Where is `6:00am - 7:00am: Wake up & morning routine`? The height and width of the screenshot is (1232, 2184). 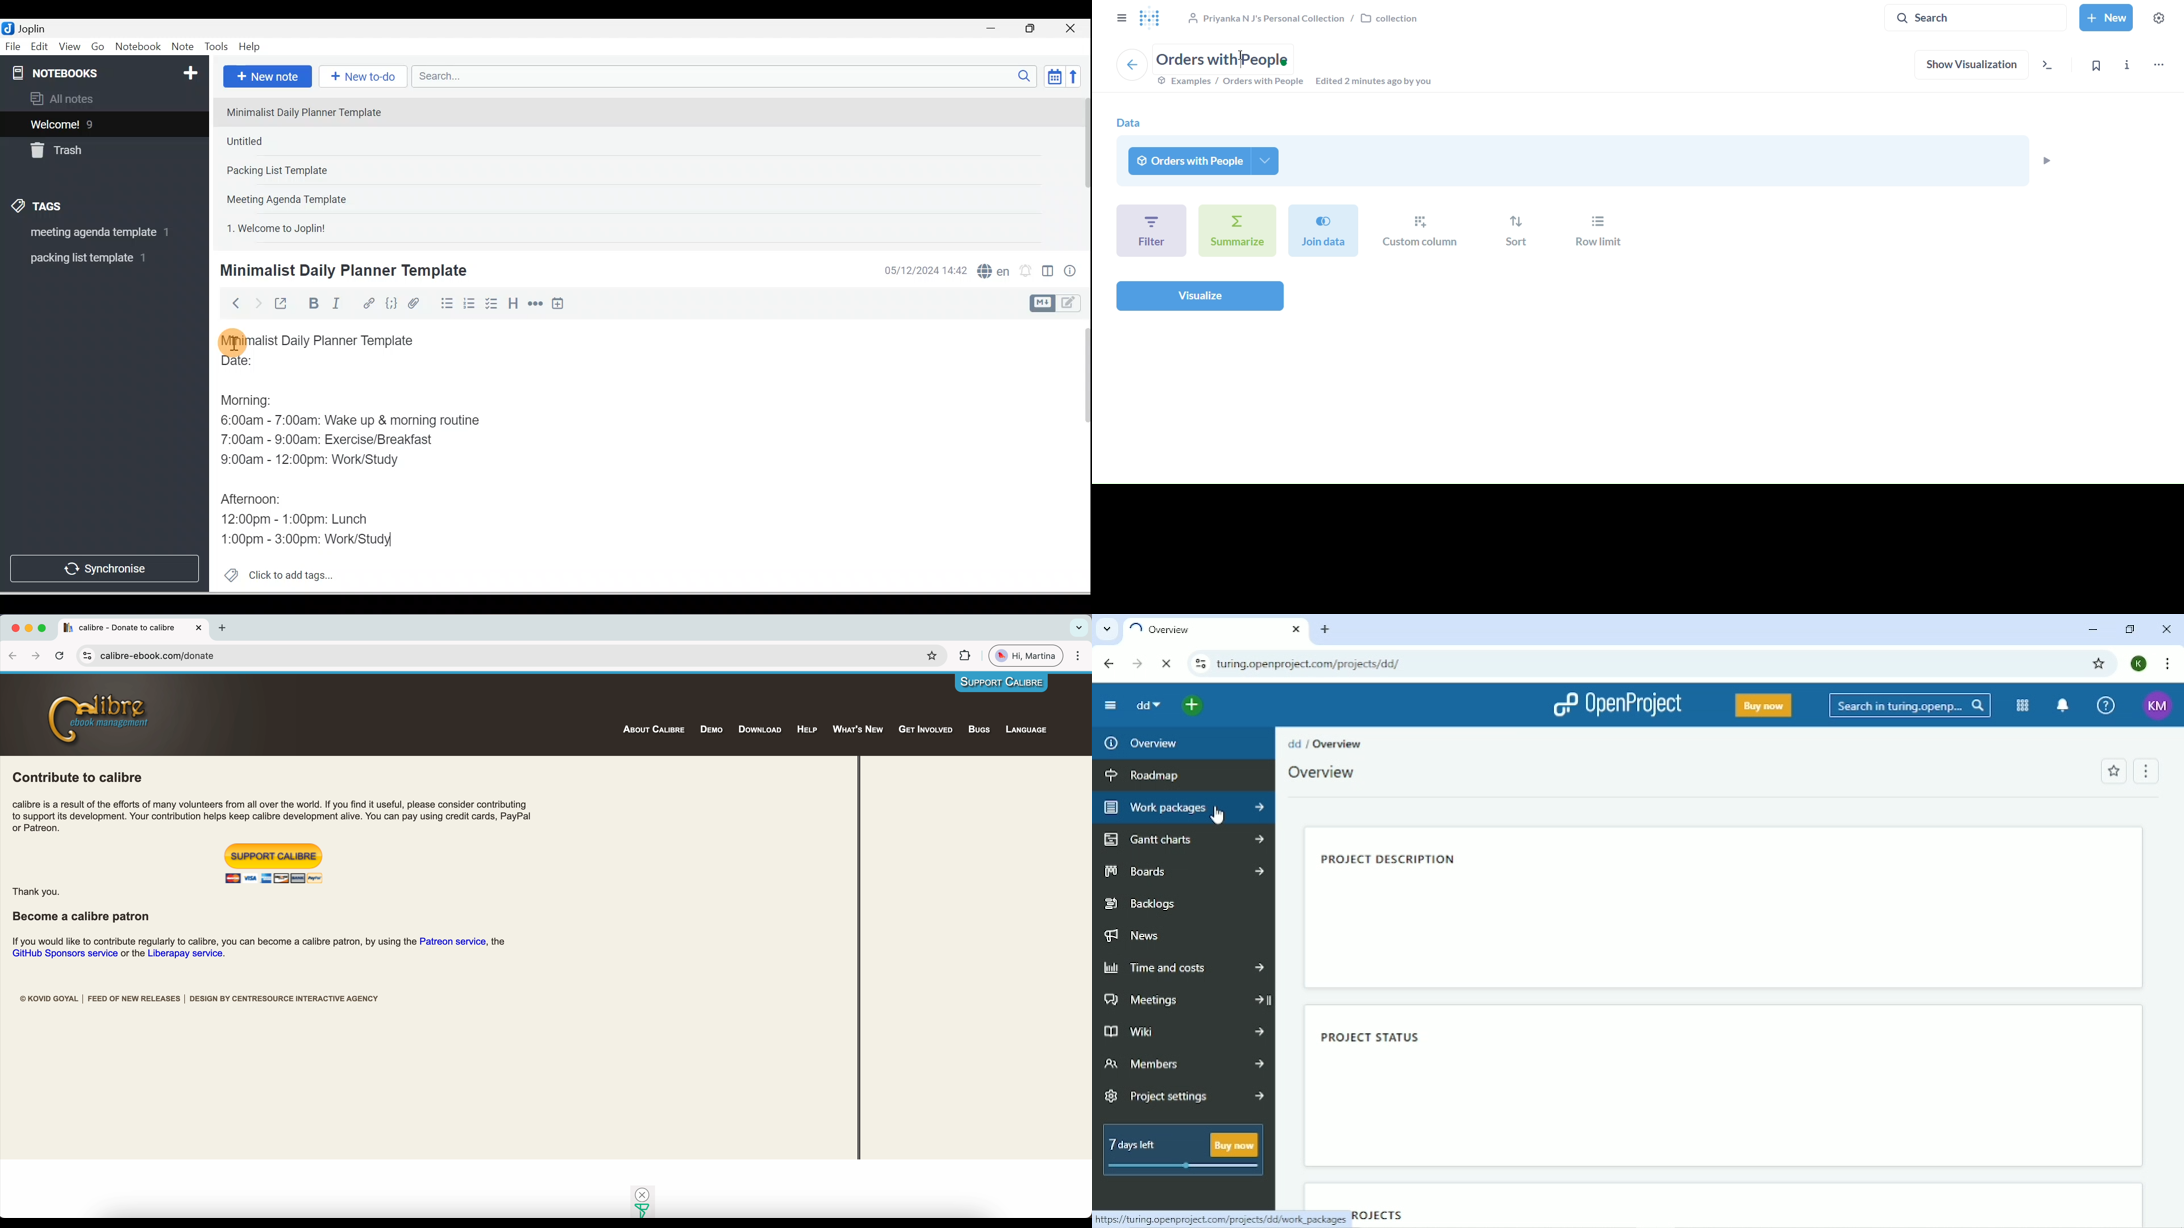 6:00am - 7:00am: Wake up & morning routine is located at coordinates (354, 420).